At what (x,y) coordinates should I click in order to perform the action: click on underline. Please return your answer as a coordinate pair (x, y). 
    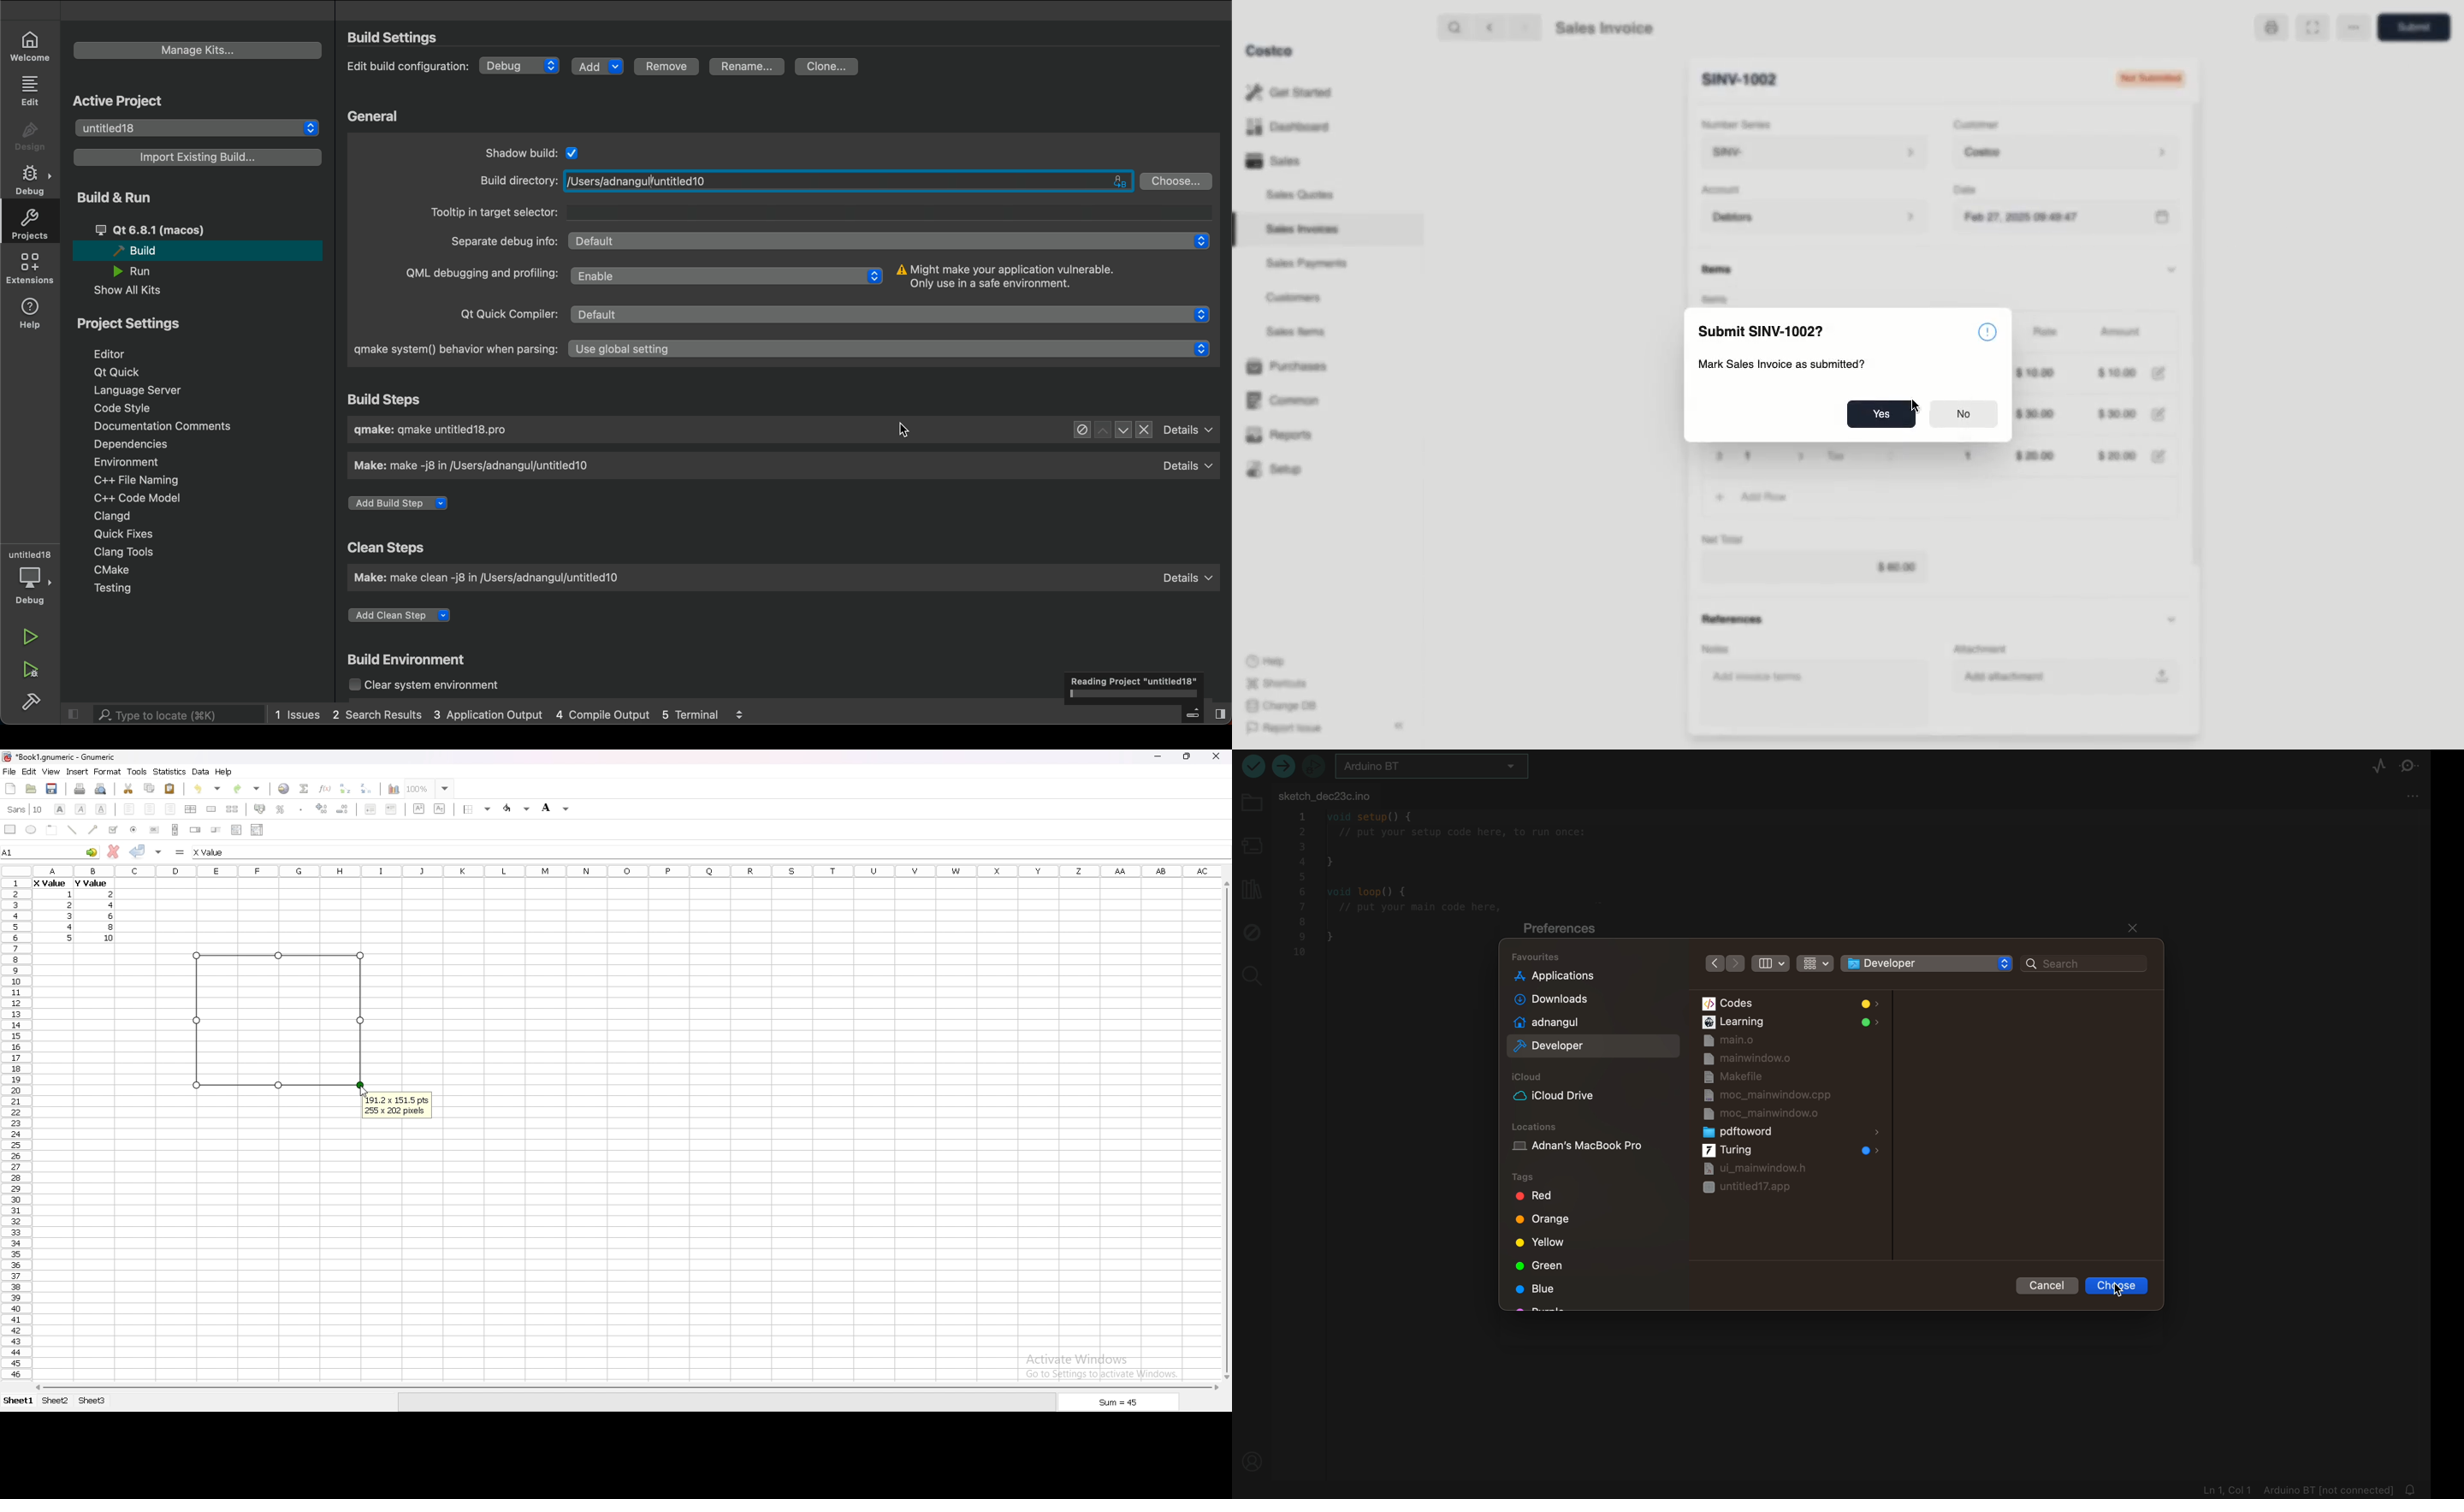
    Looking at the image, I should click on (101, 809).